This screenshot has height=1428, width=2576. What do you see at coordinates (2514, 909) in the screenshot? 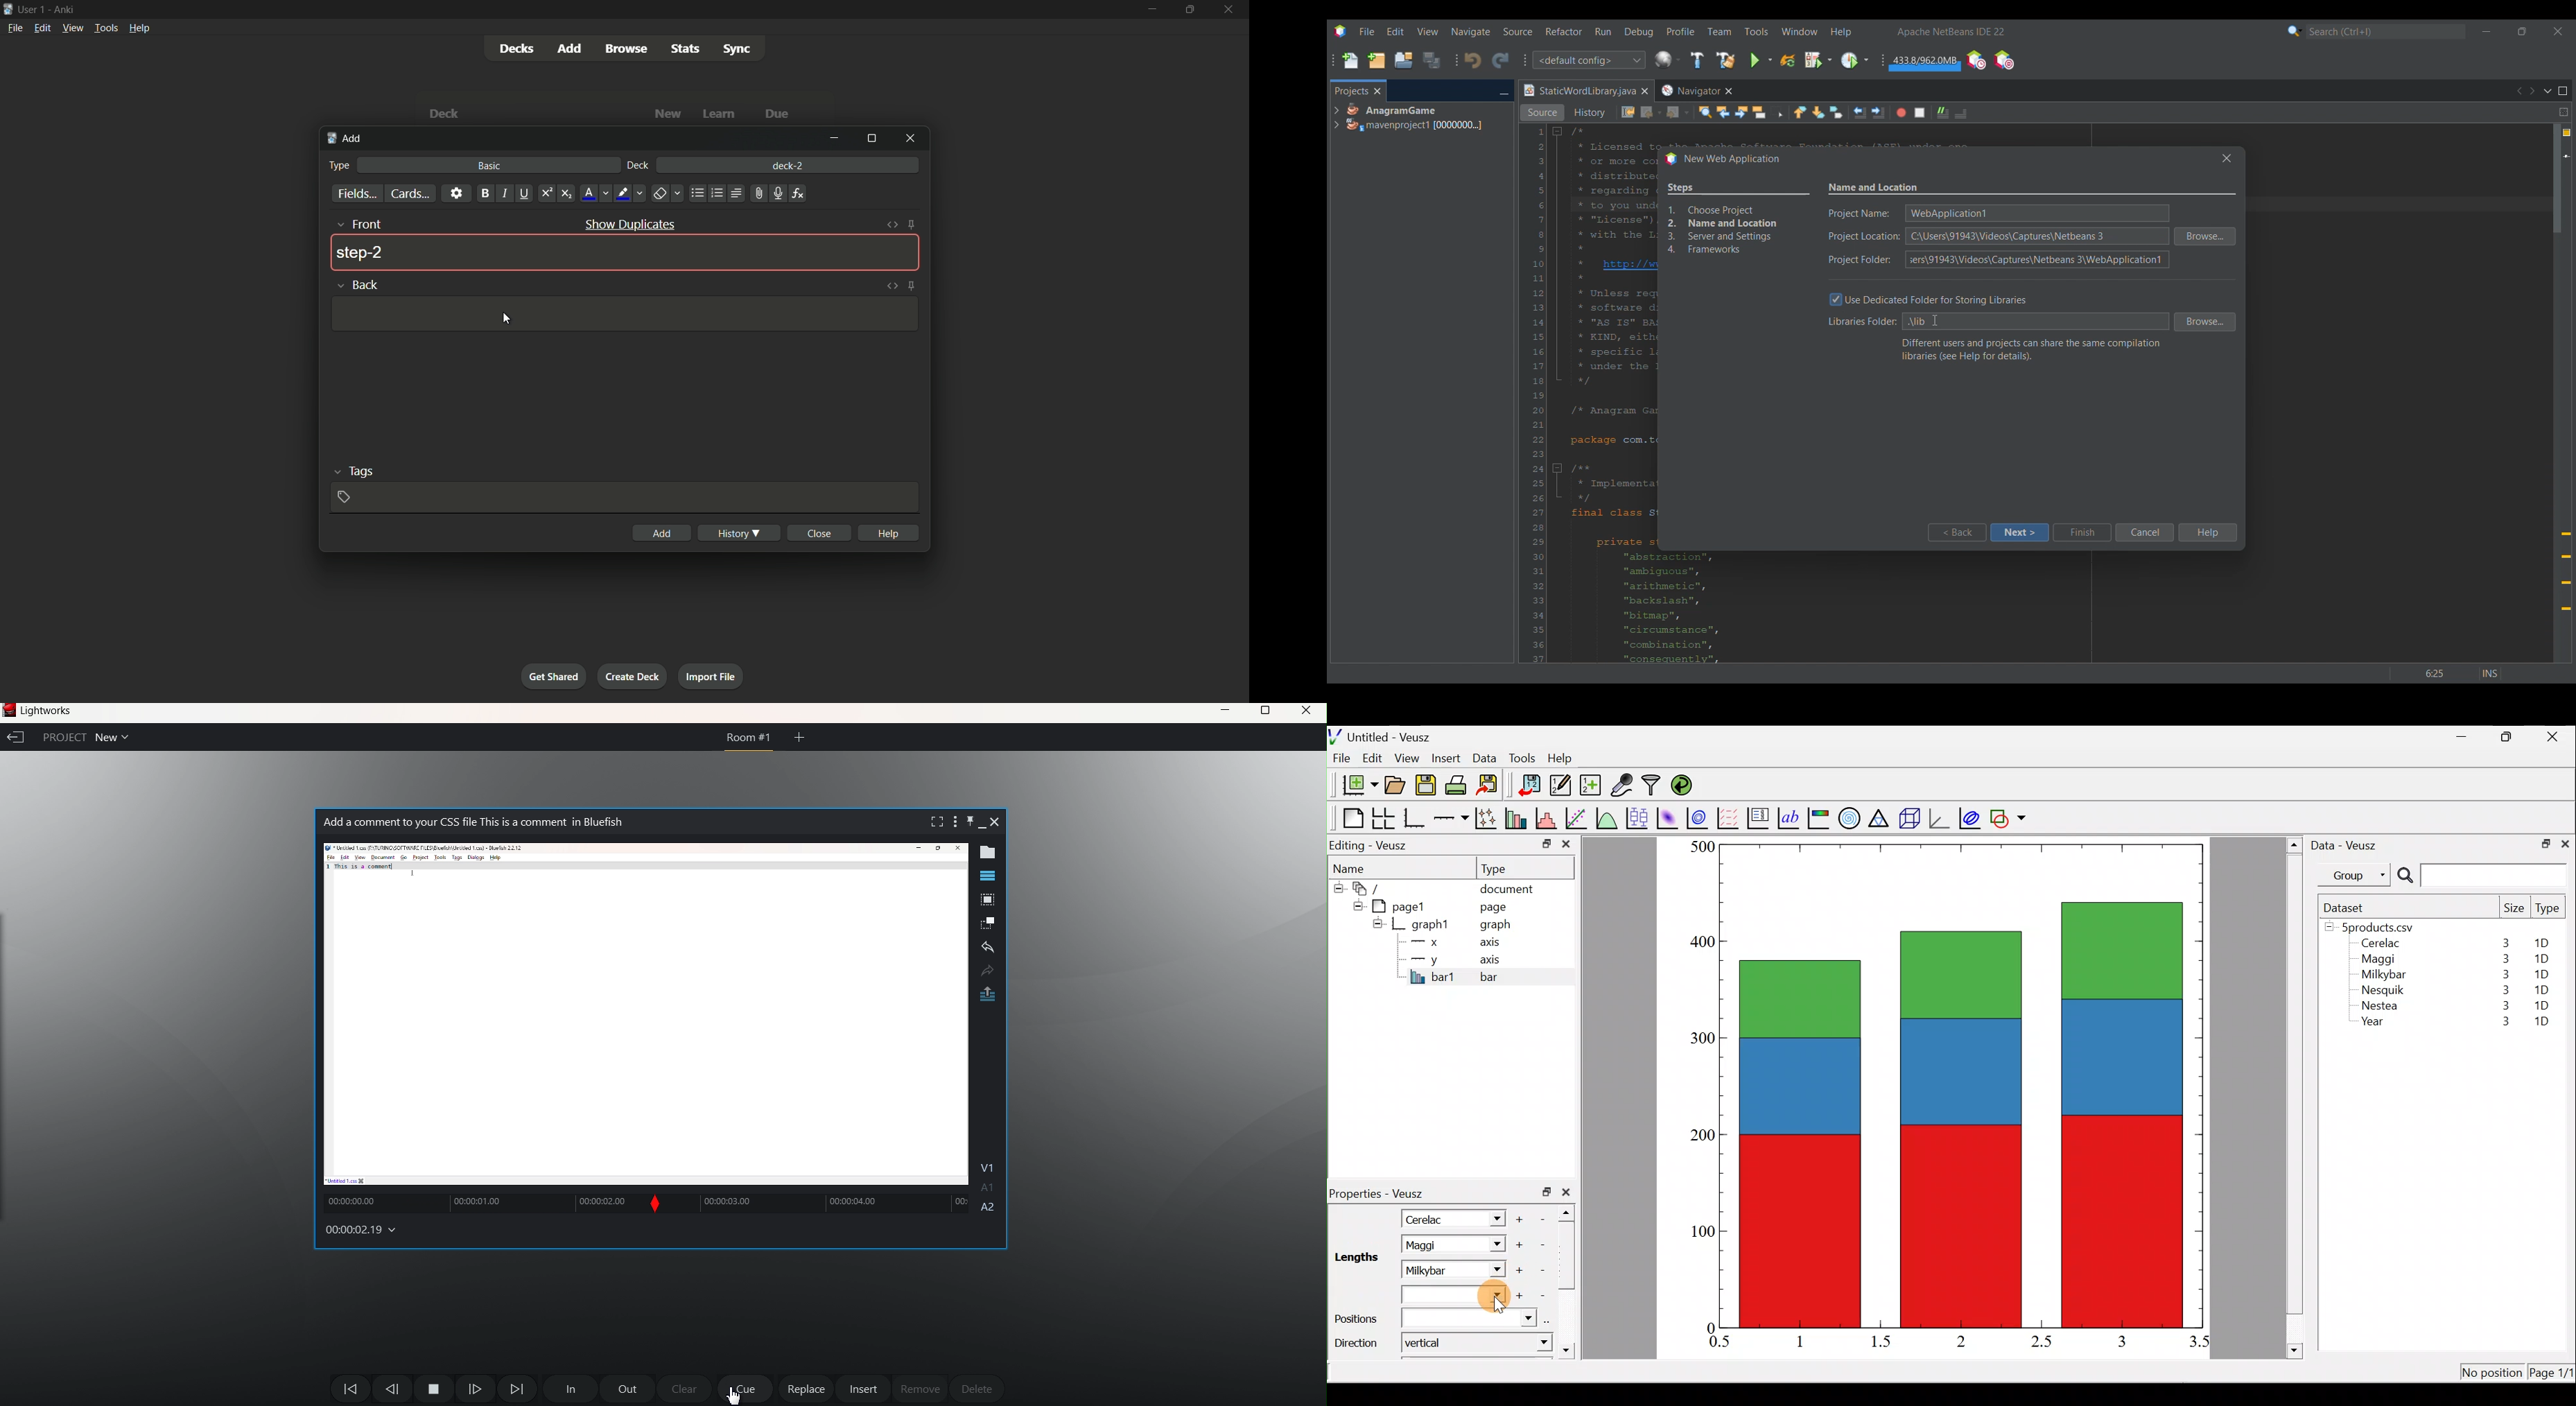
I see `Size` at bounding box center [2514, 909].